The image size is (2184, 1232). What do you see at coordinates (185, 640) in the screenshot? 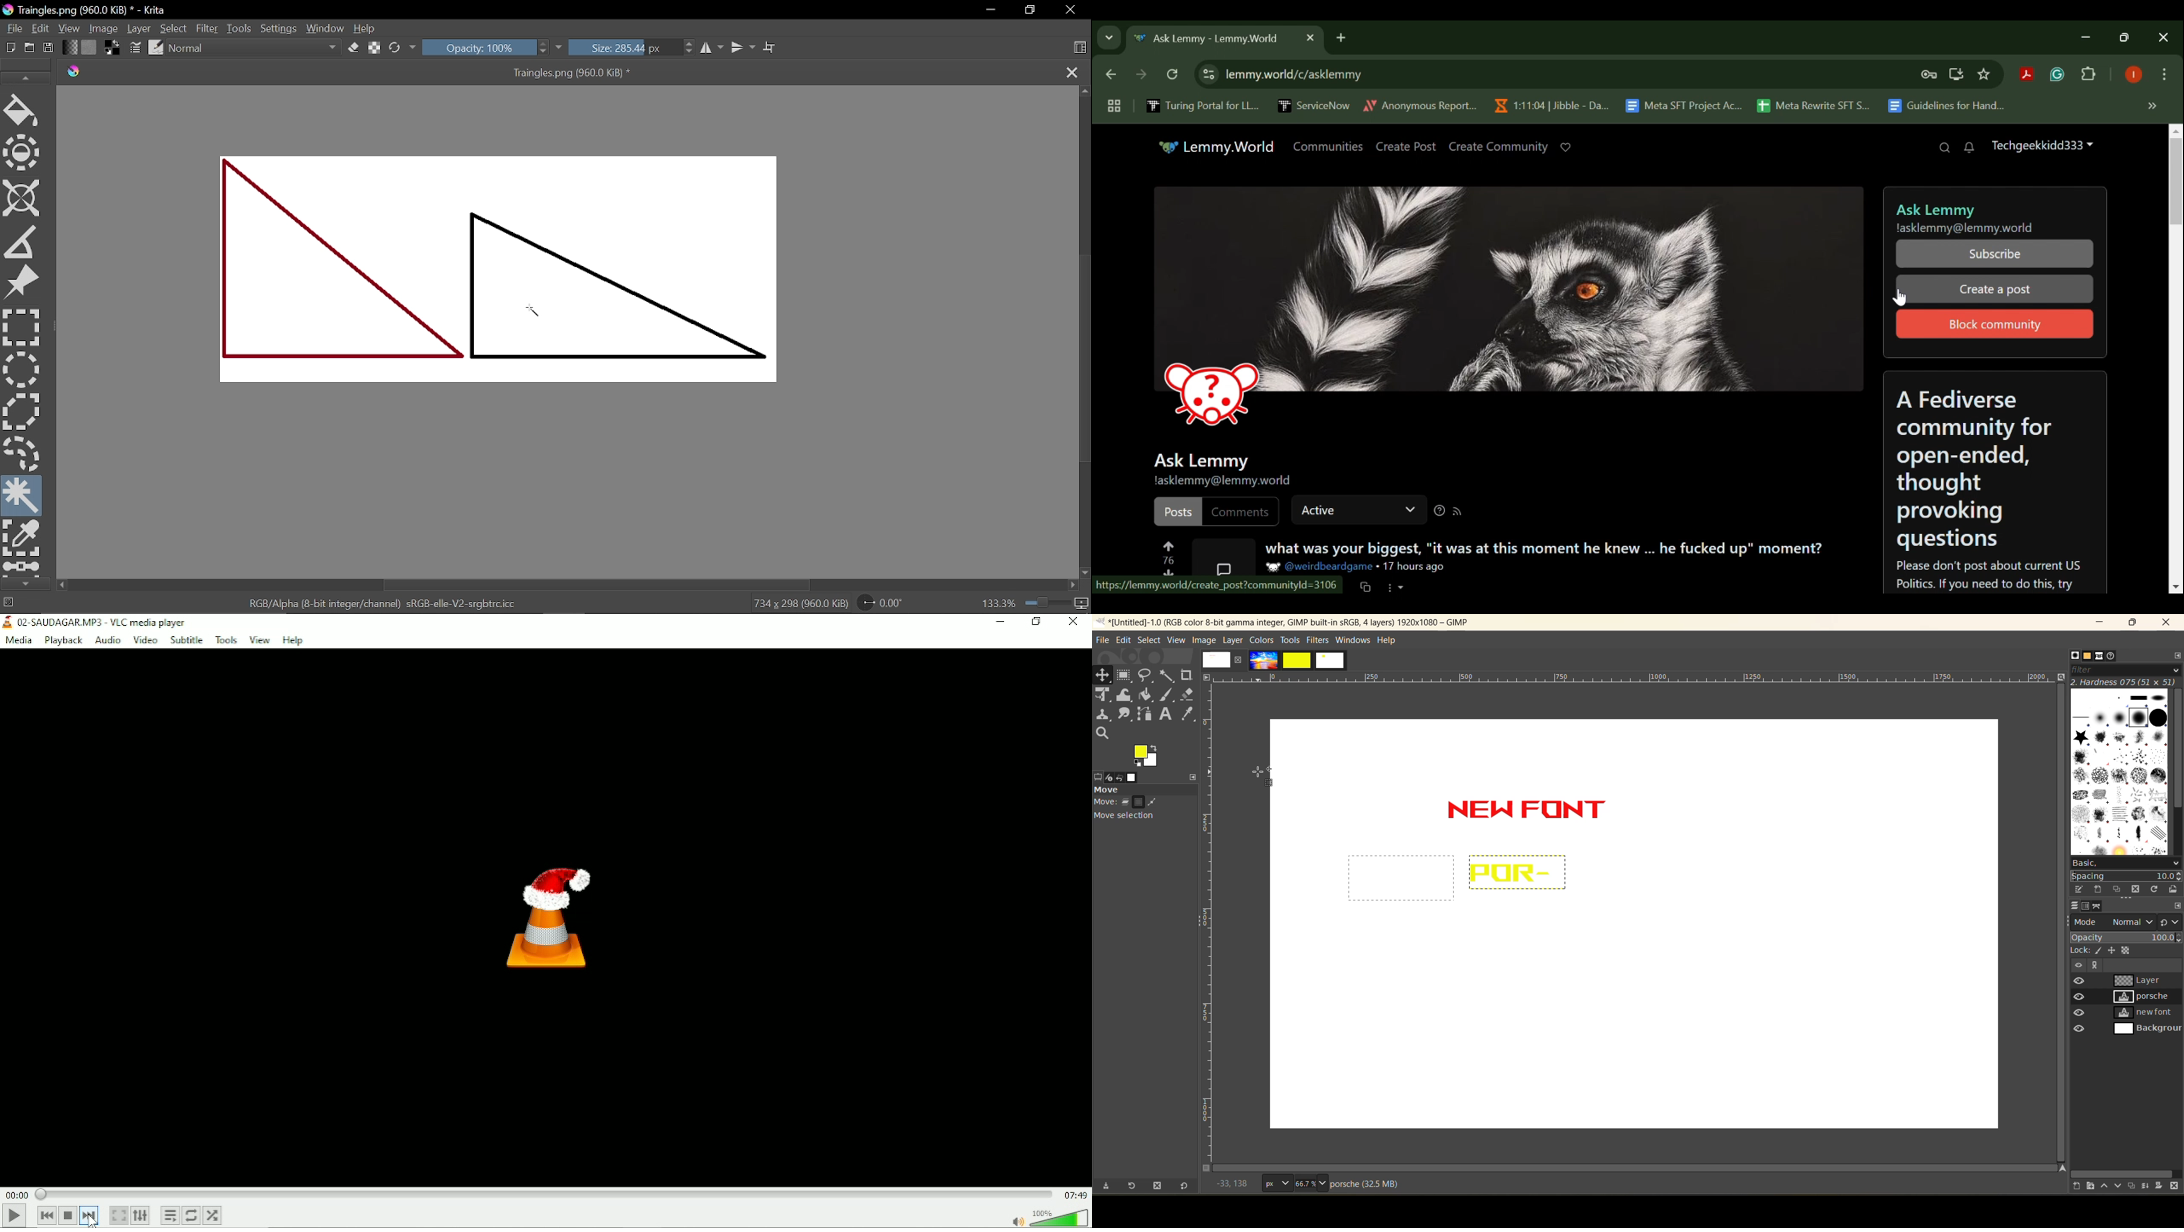
I see `Subtitle` at bounding box center [185, 640].